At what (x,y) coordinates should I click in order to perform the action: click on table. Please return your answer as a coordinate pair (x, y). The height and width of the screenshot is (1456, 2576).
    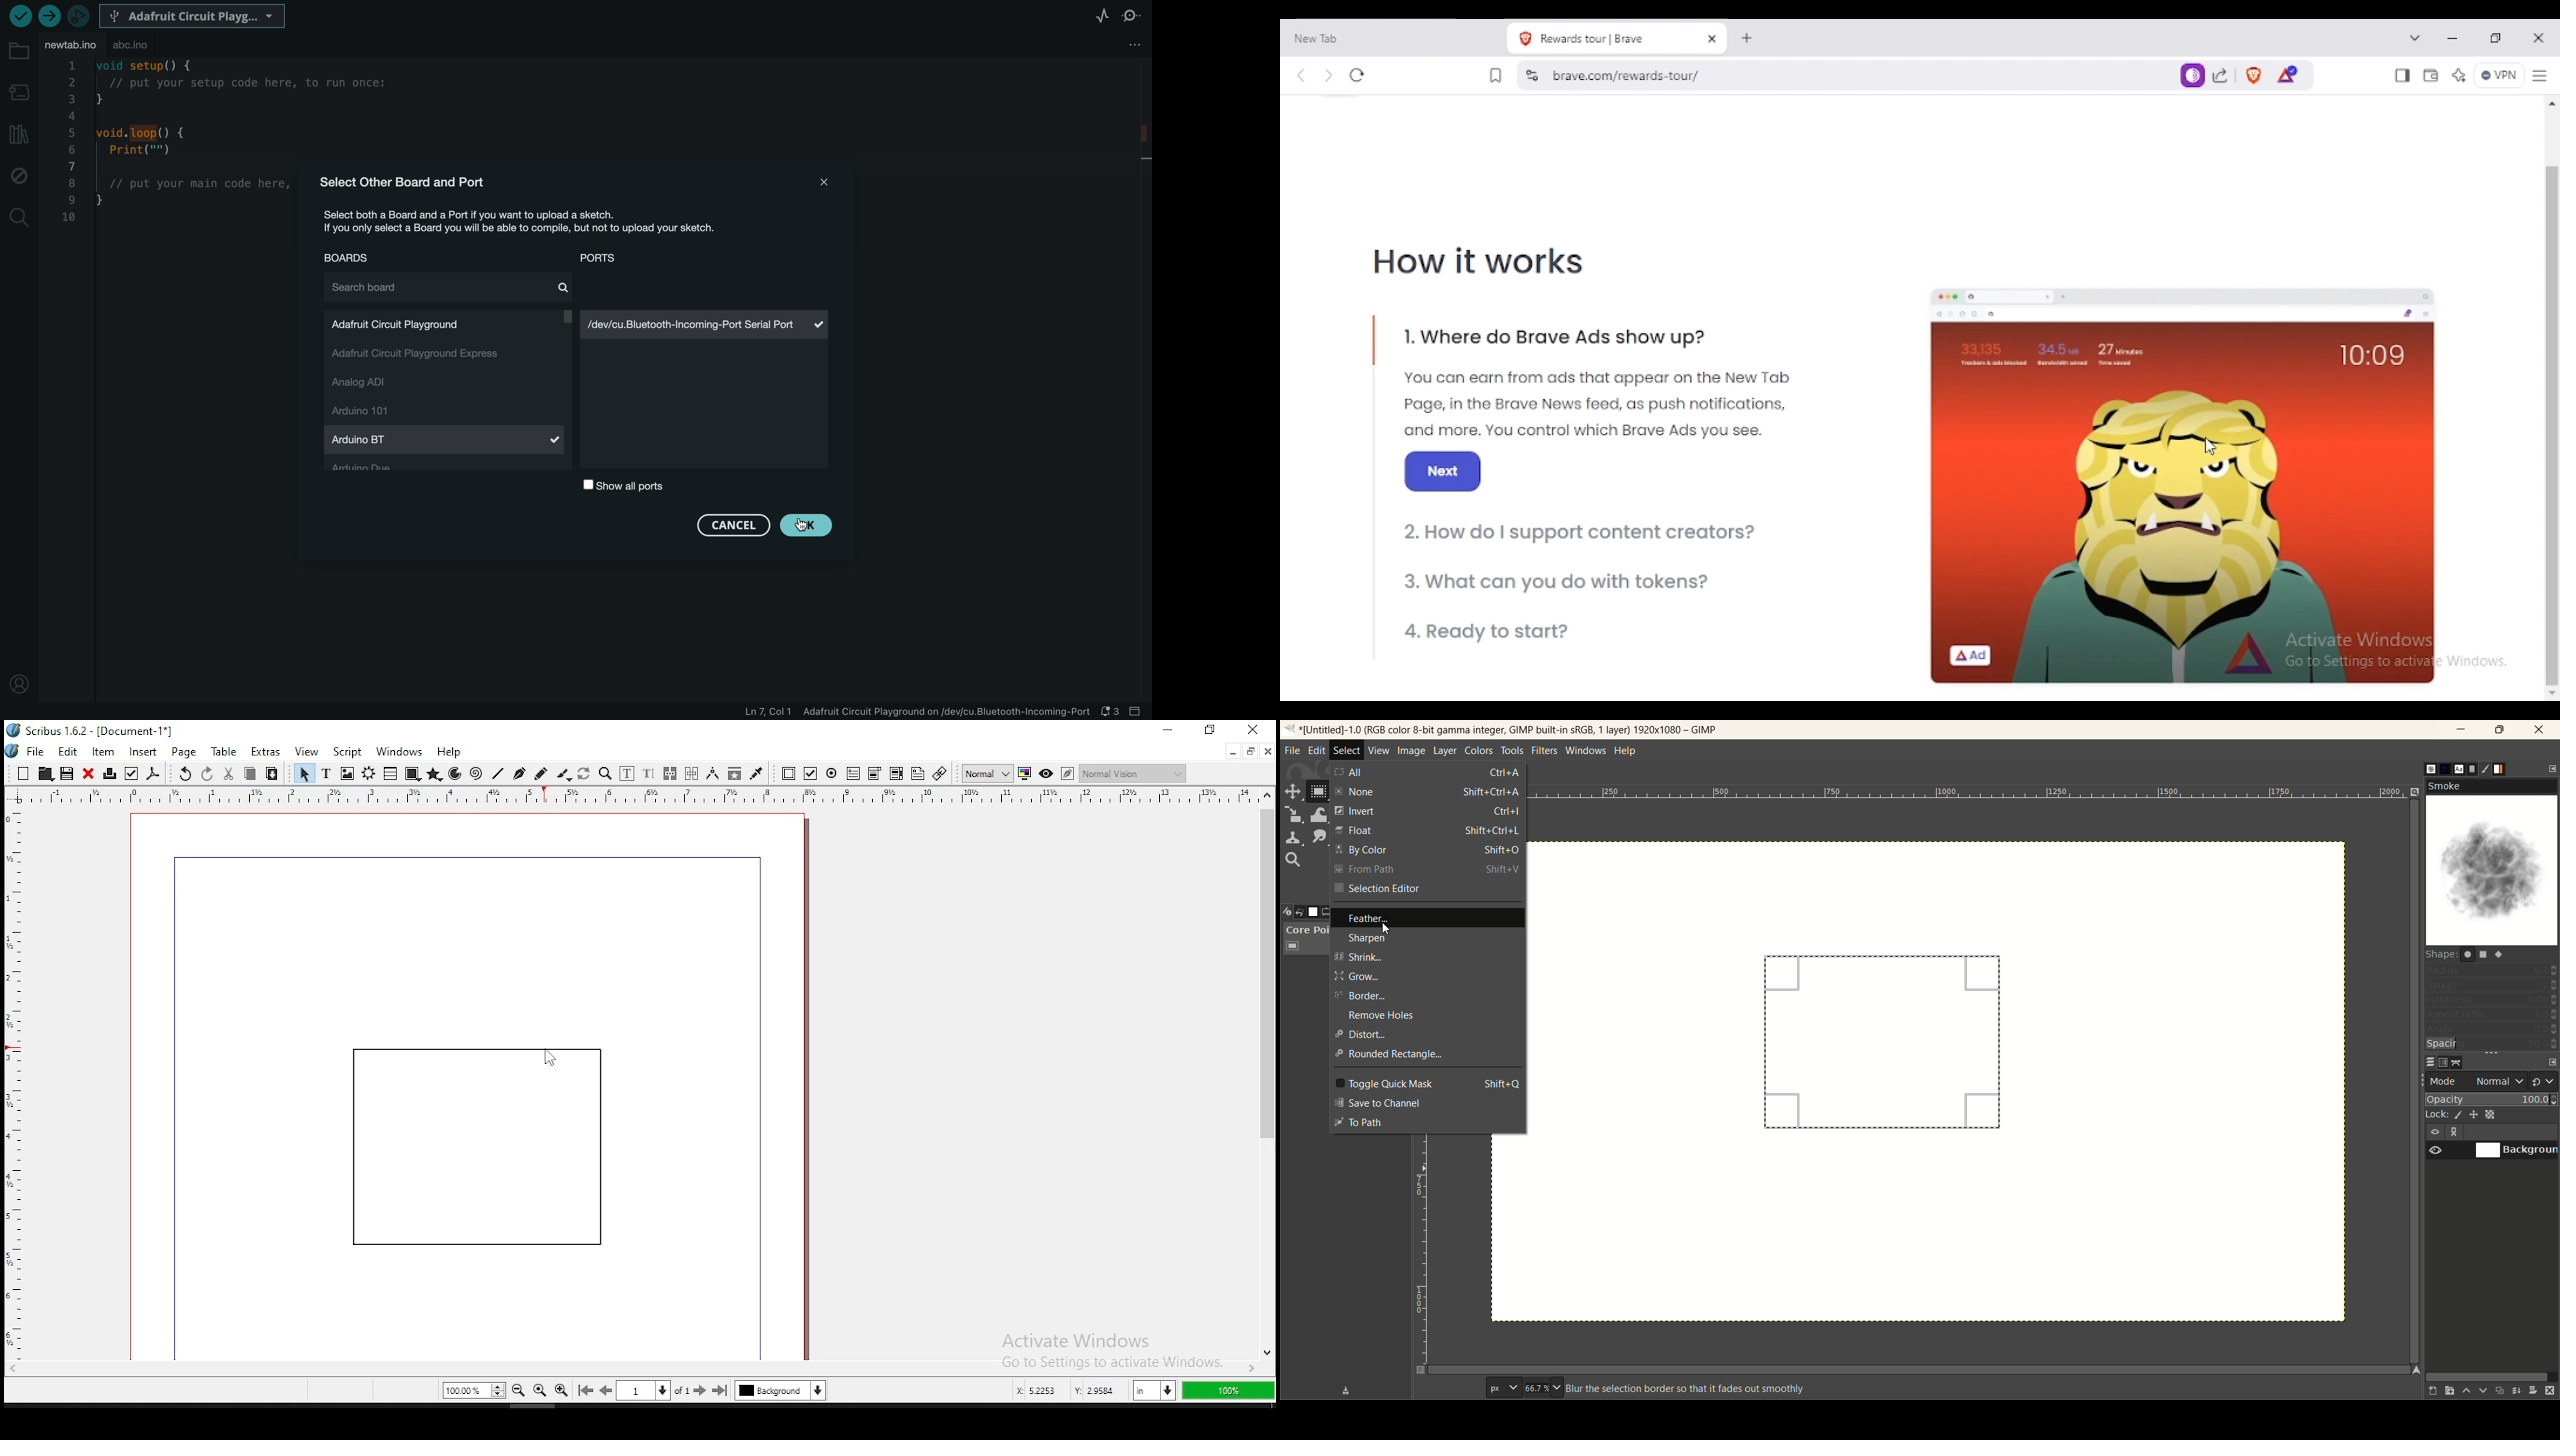
    Looking at the image, I should click on (390, 773).